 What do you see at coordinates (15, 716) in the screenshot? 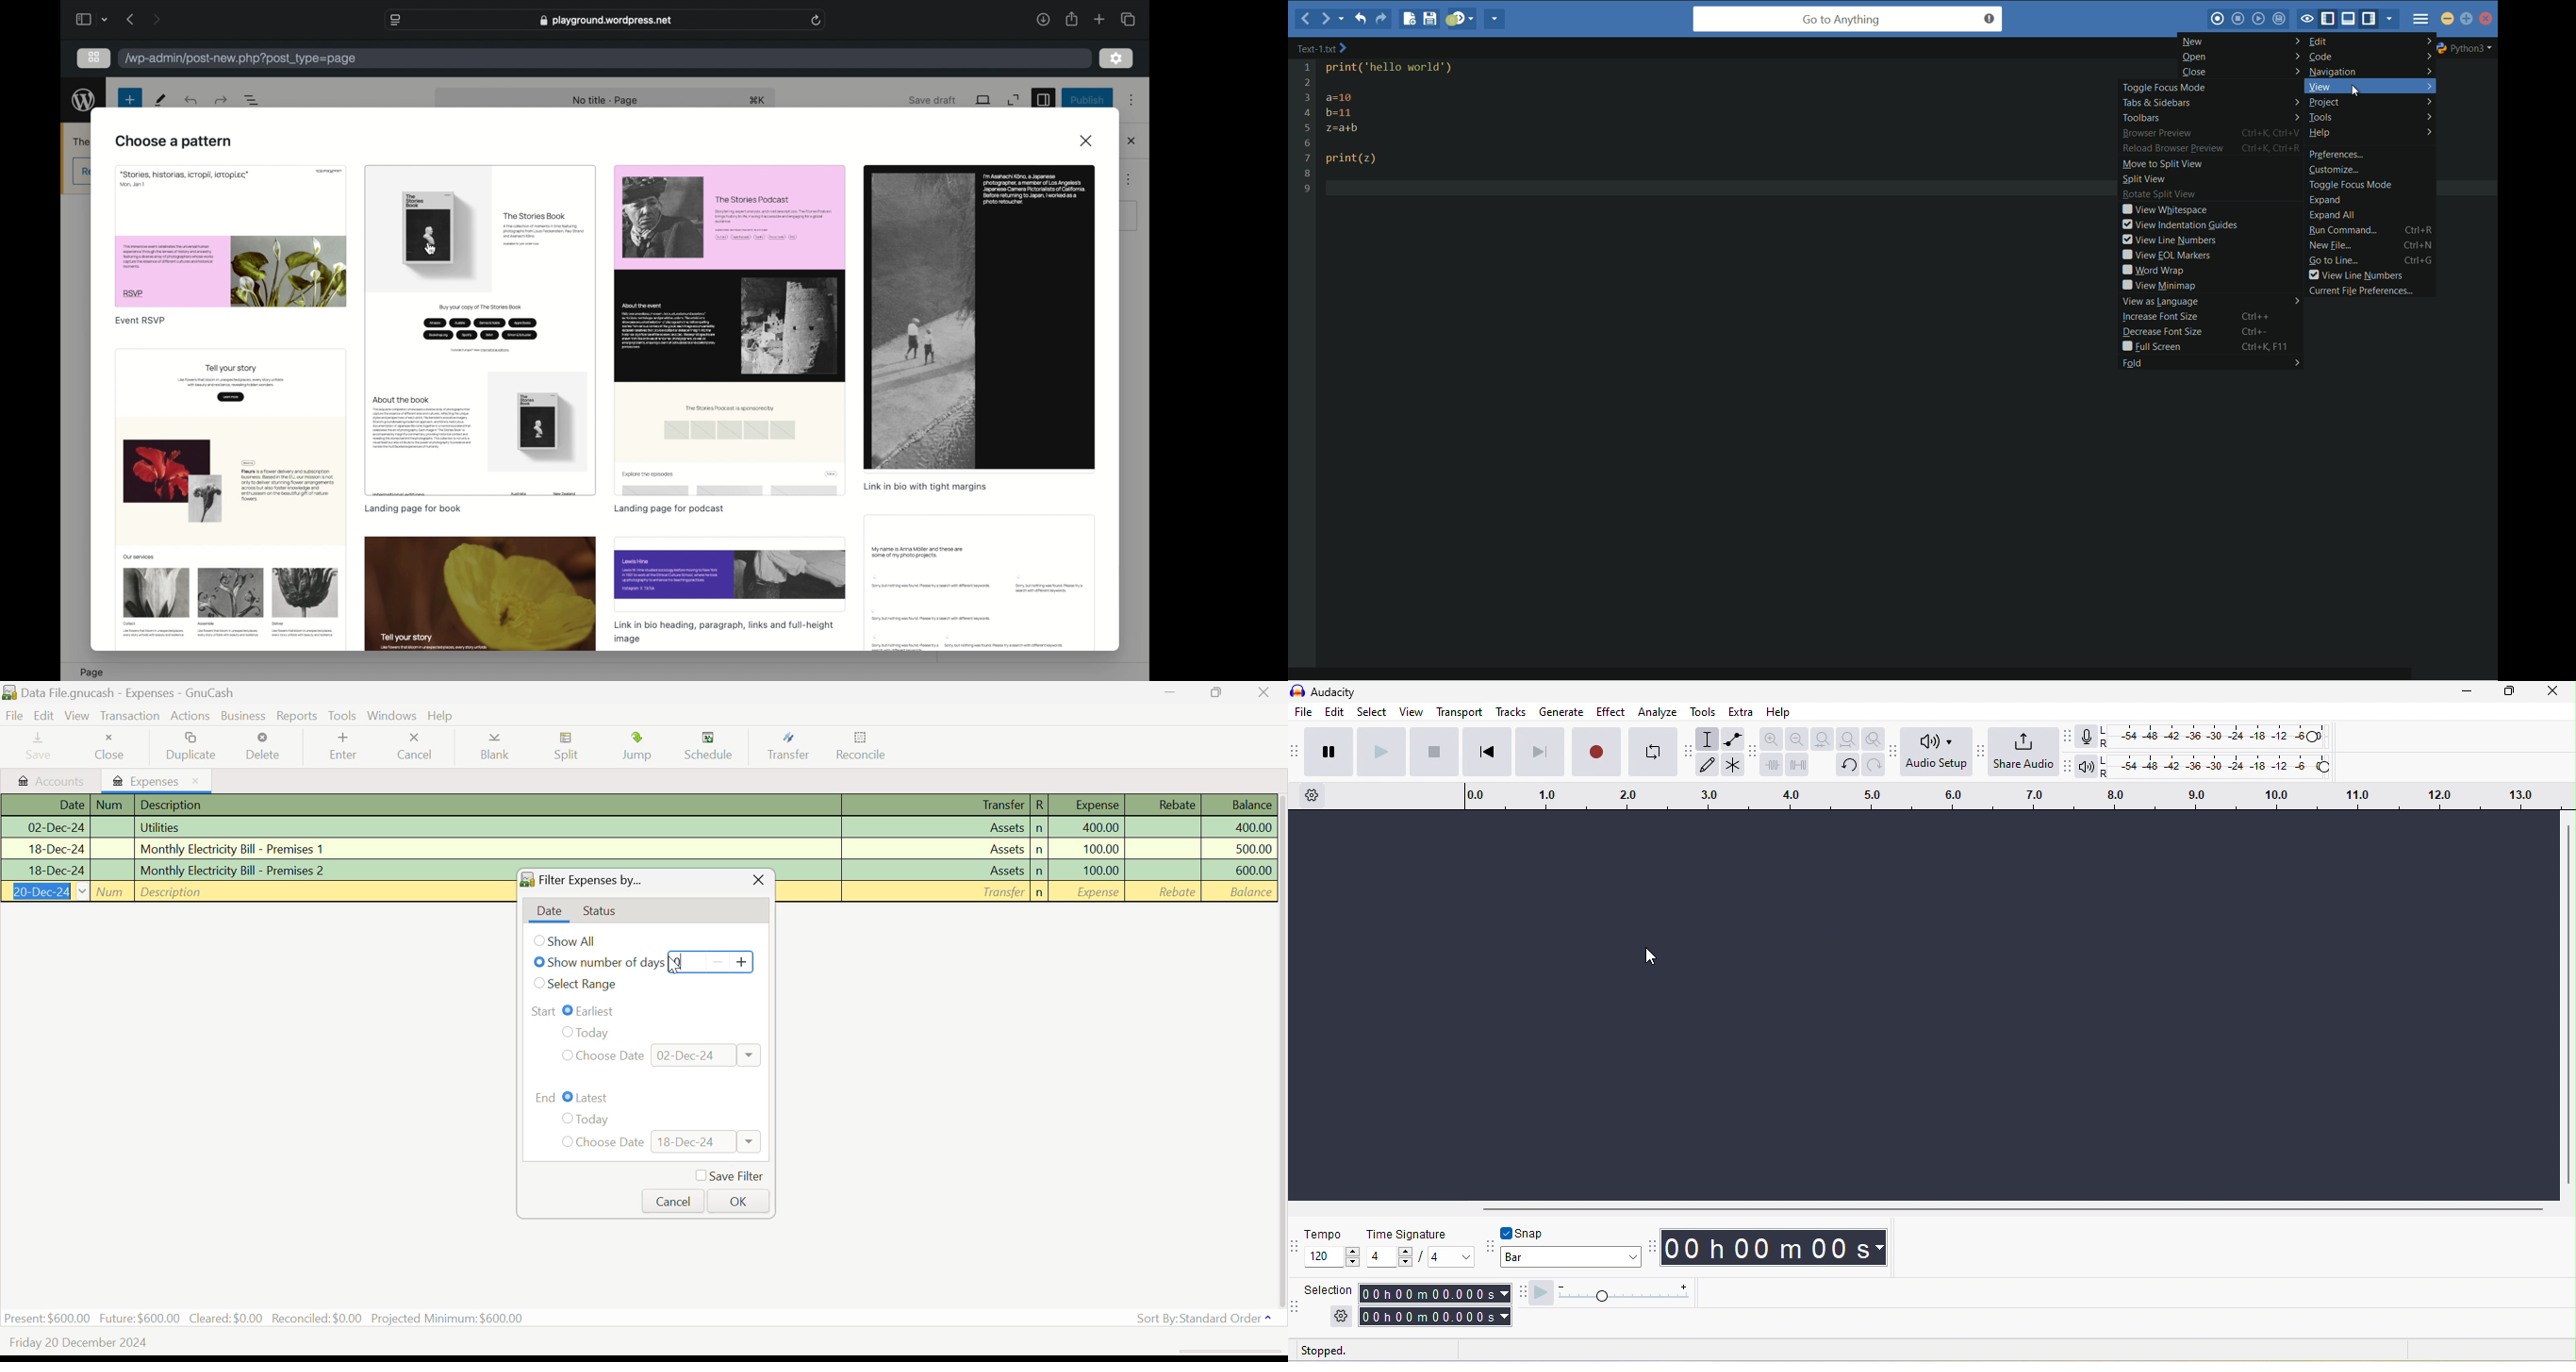
I see `File` at bounding box center [15, 716].